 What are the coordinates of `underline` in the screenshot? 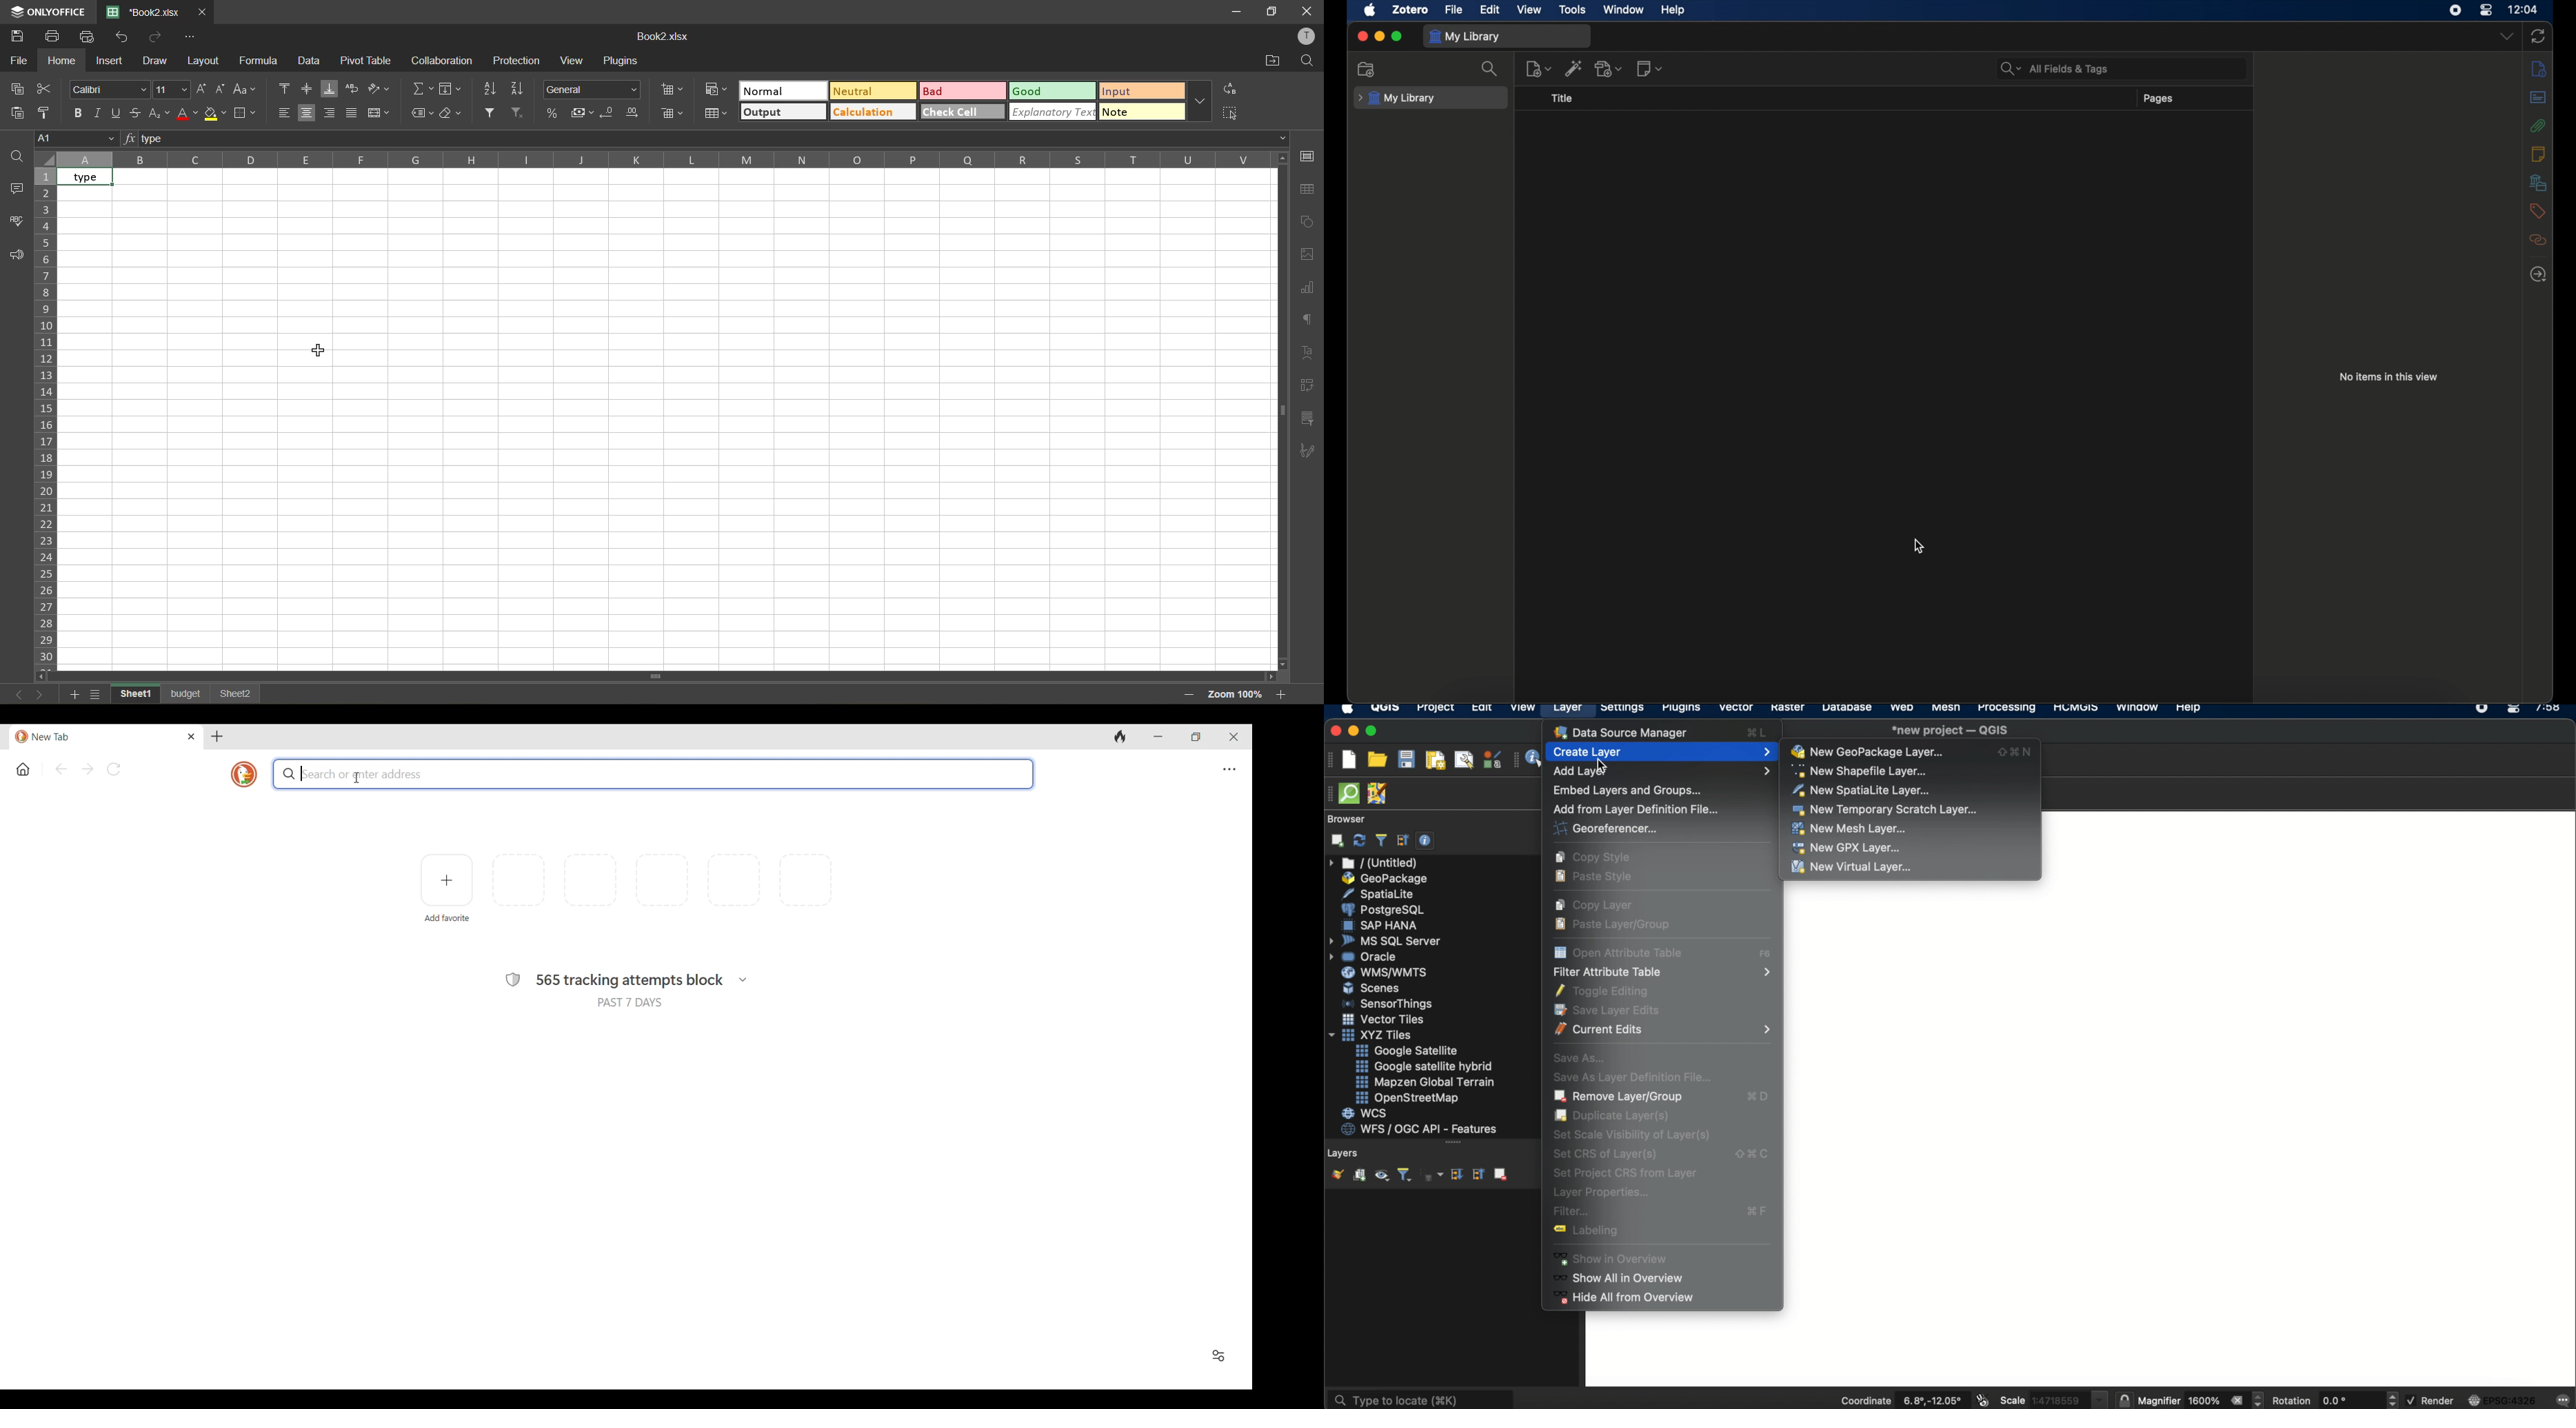 It's located at (119, 116).